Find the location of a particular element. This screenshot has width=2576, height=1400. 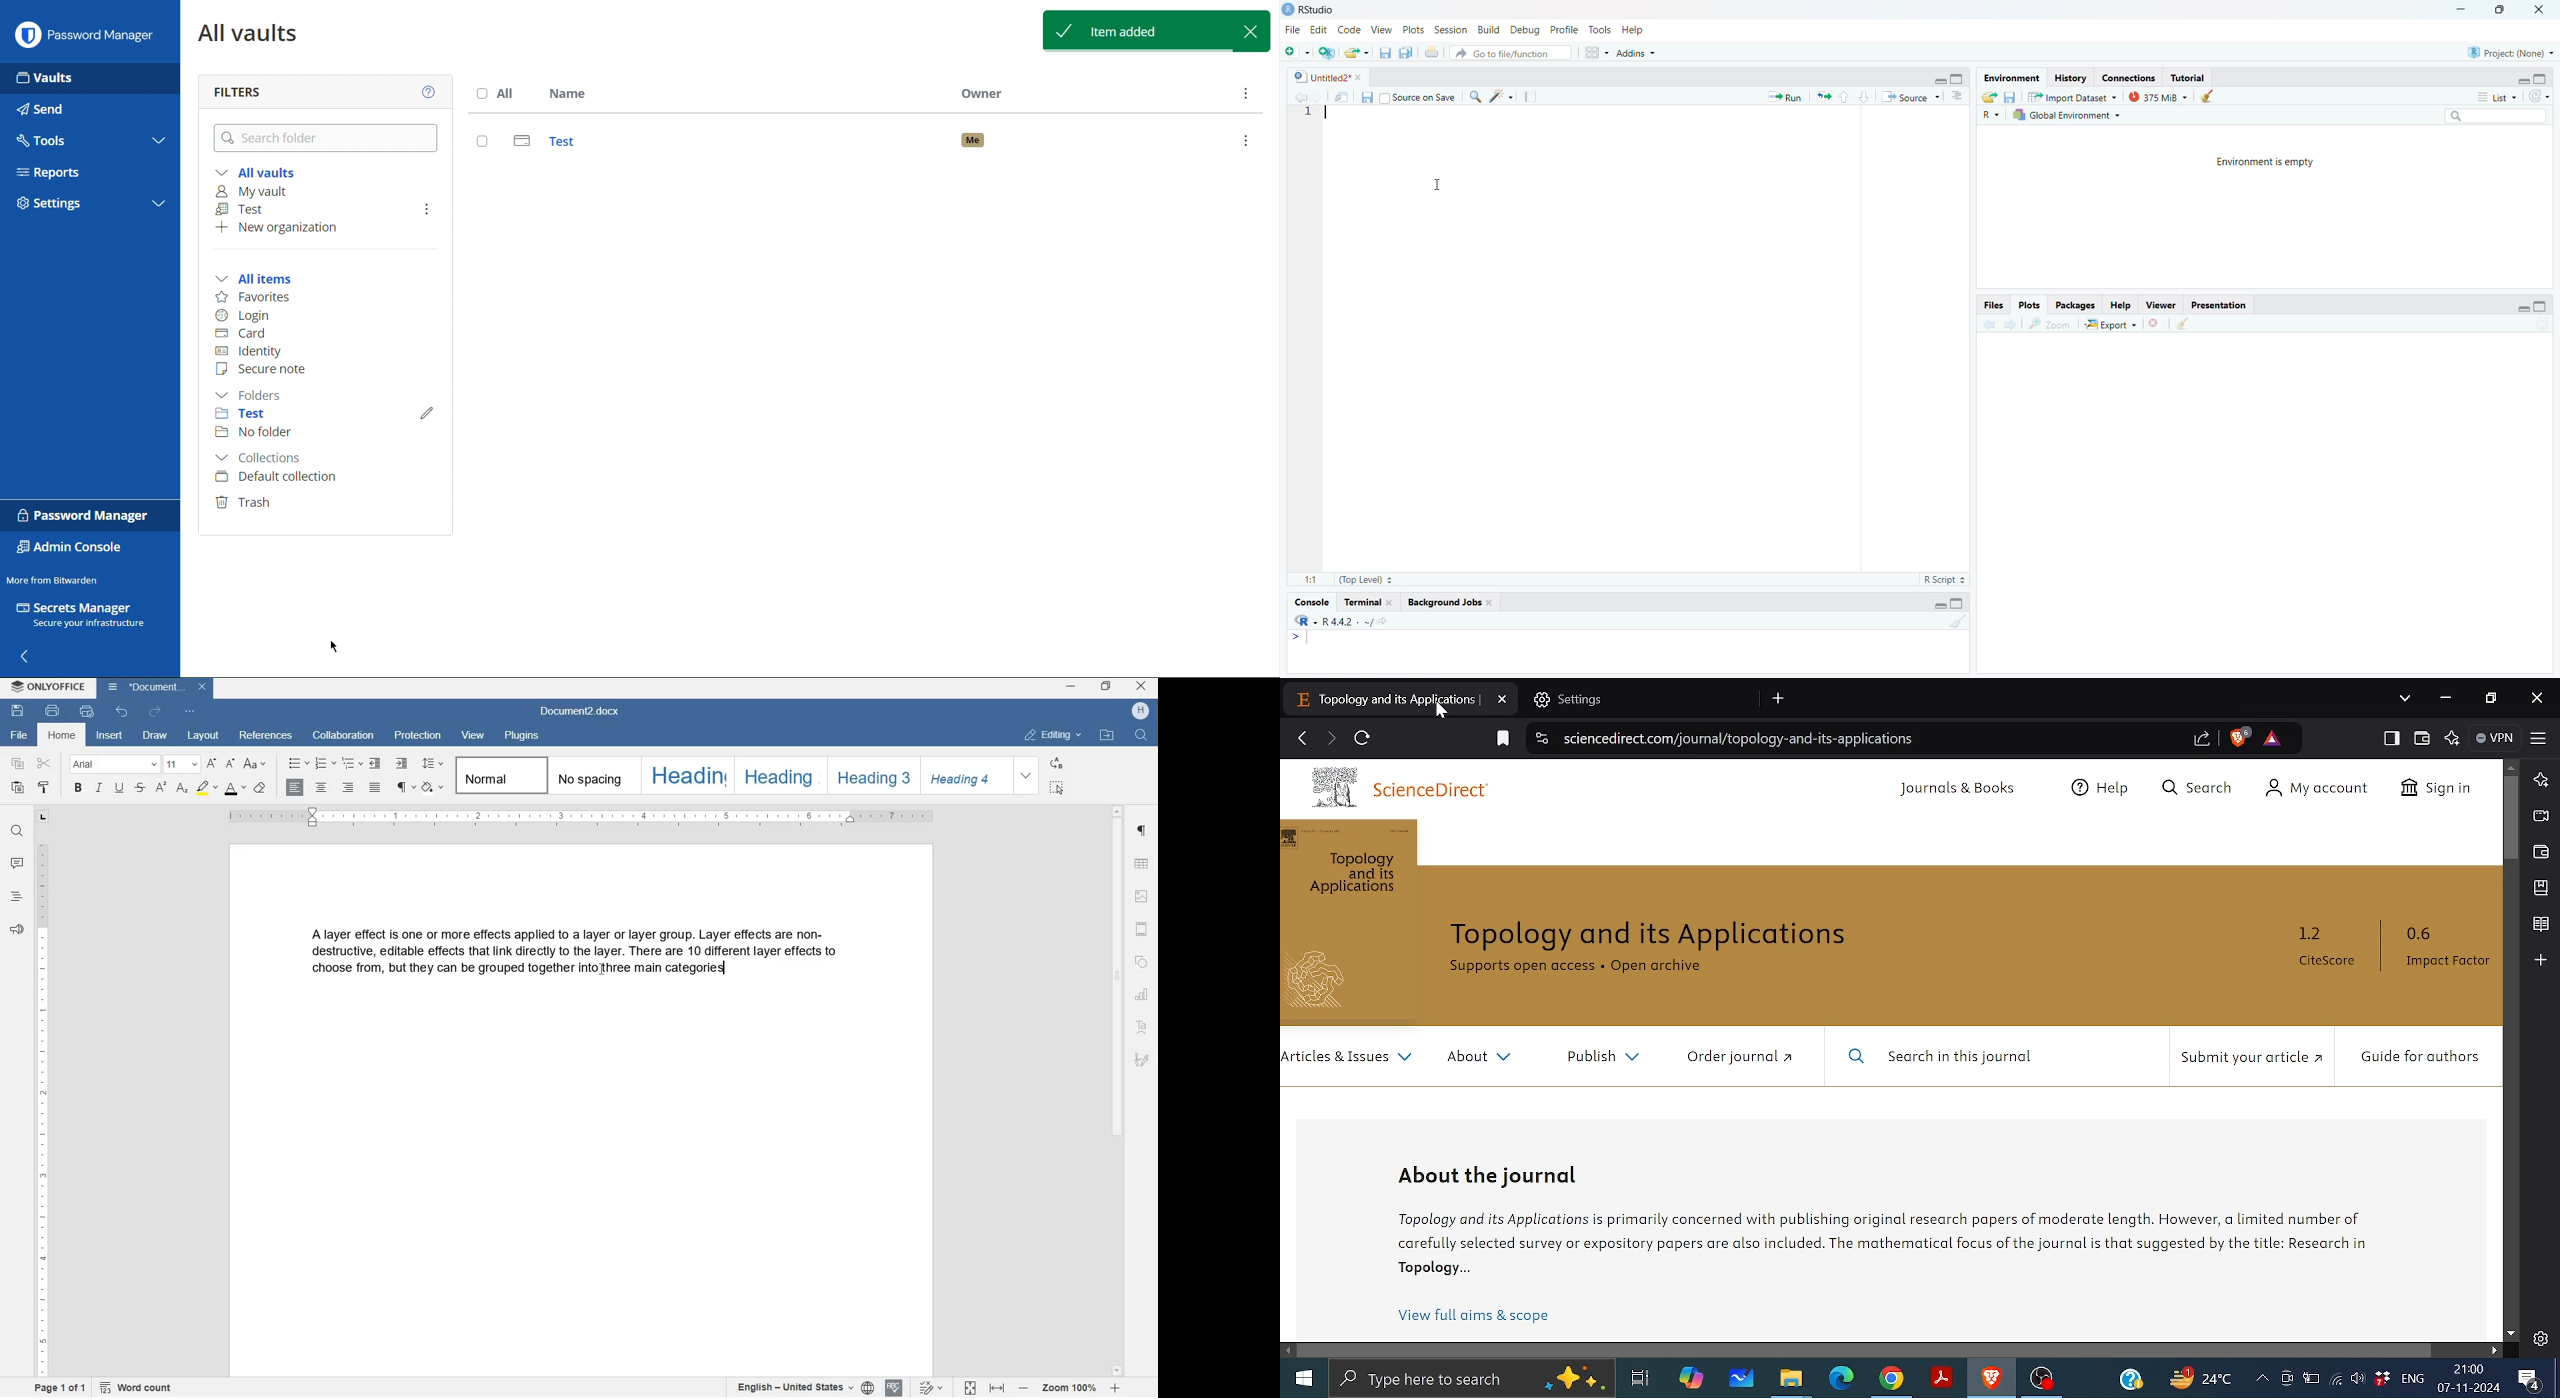

expand formatting style is located at coordinates (1027, 776).